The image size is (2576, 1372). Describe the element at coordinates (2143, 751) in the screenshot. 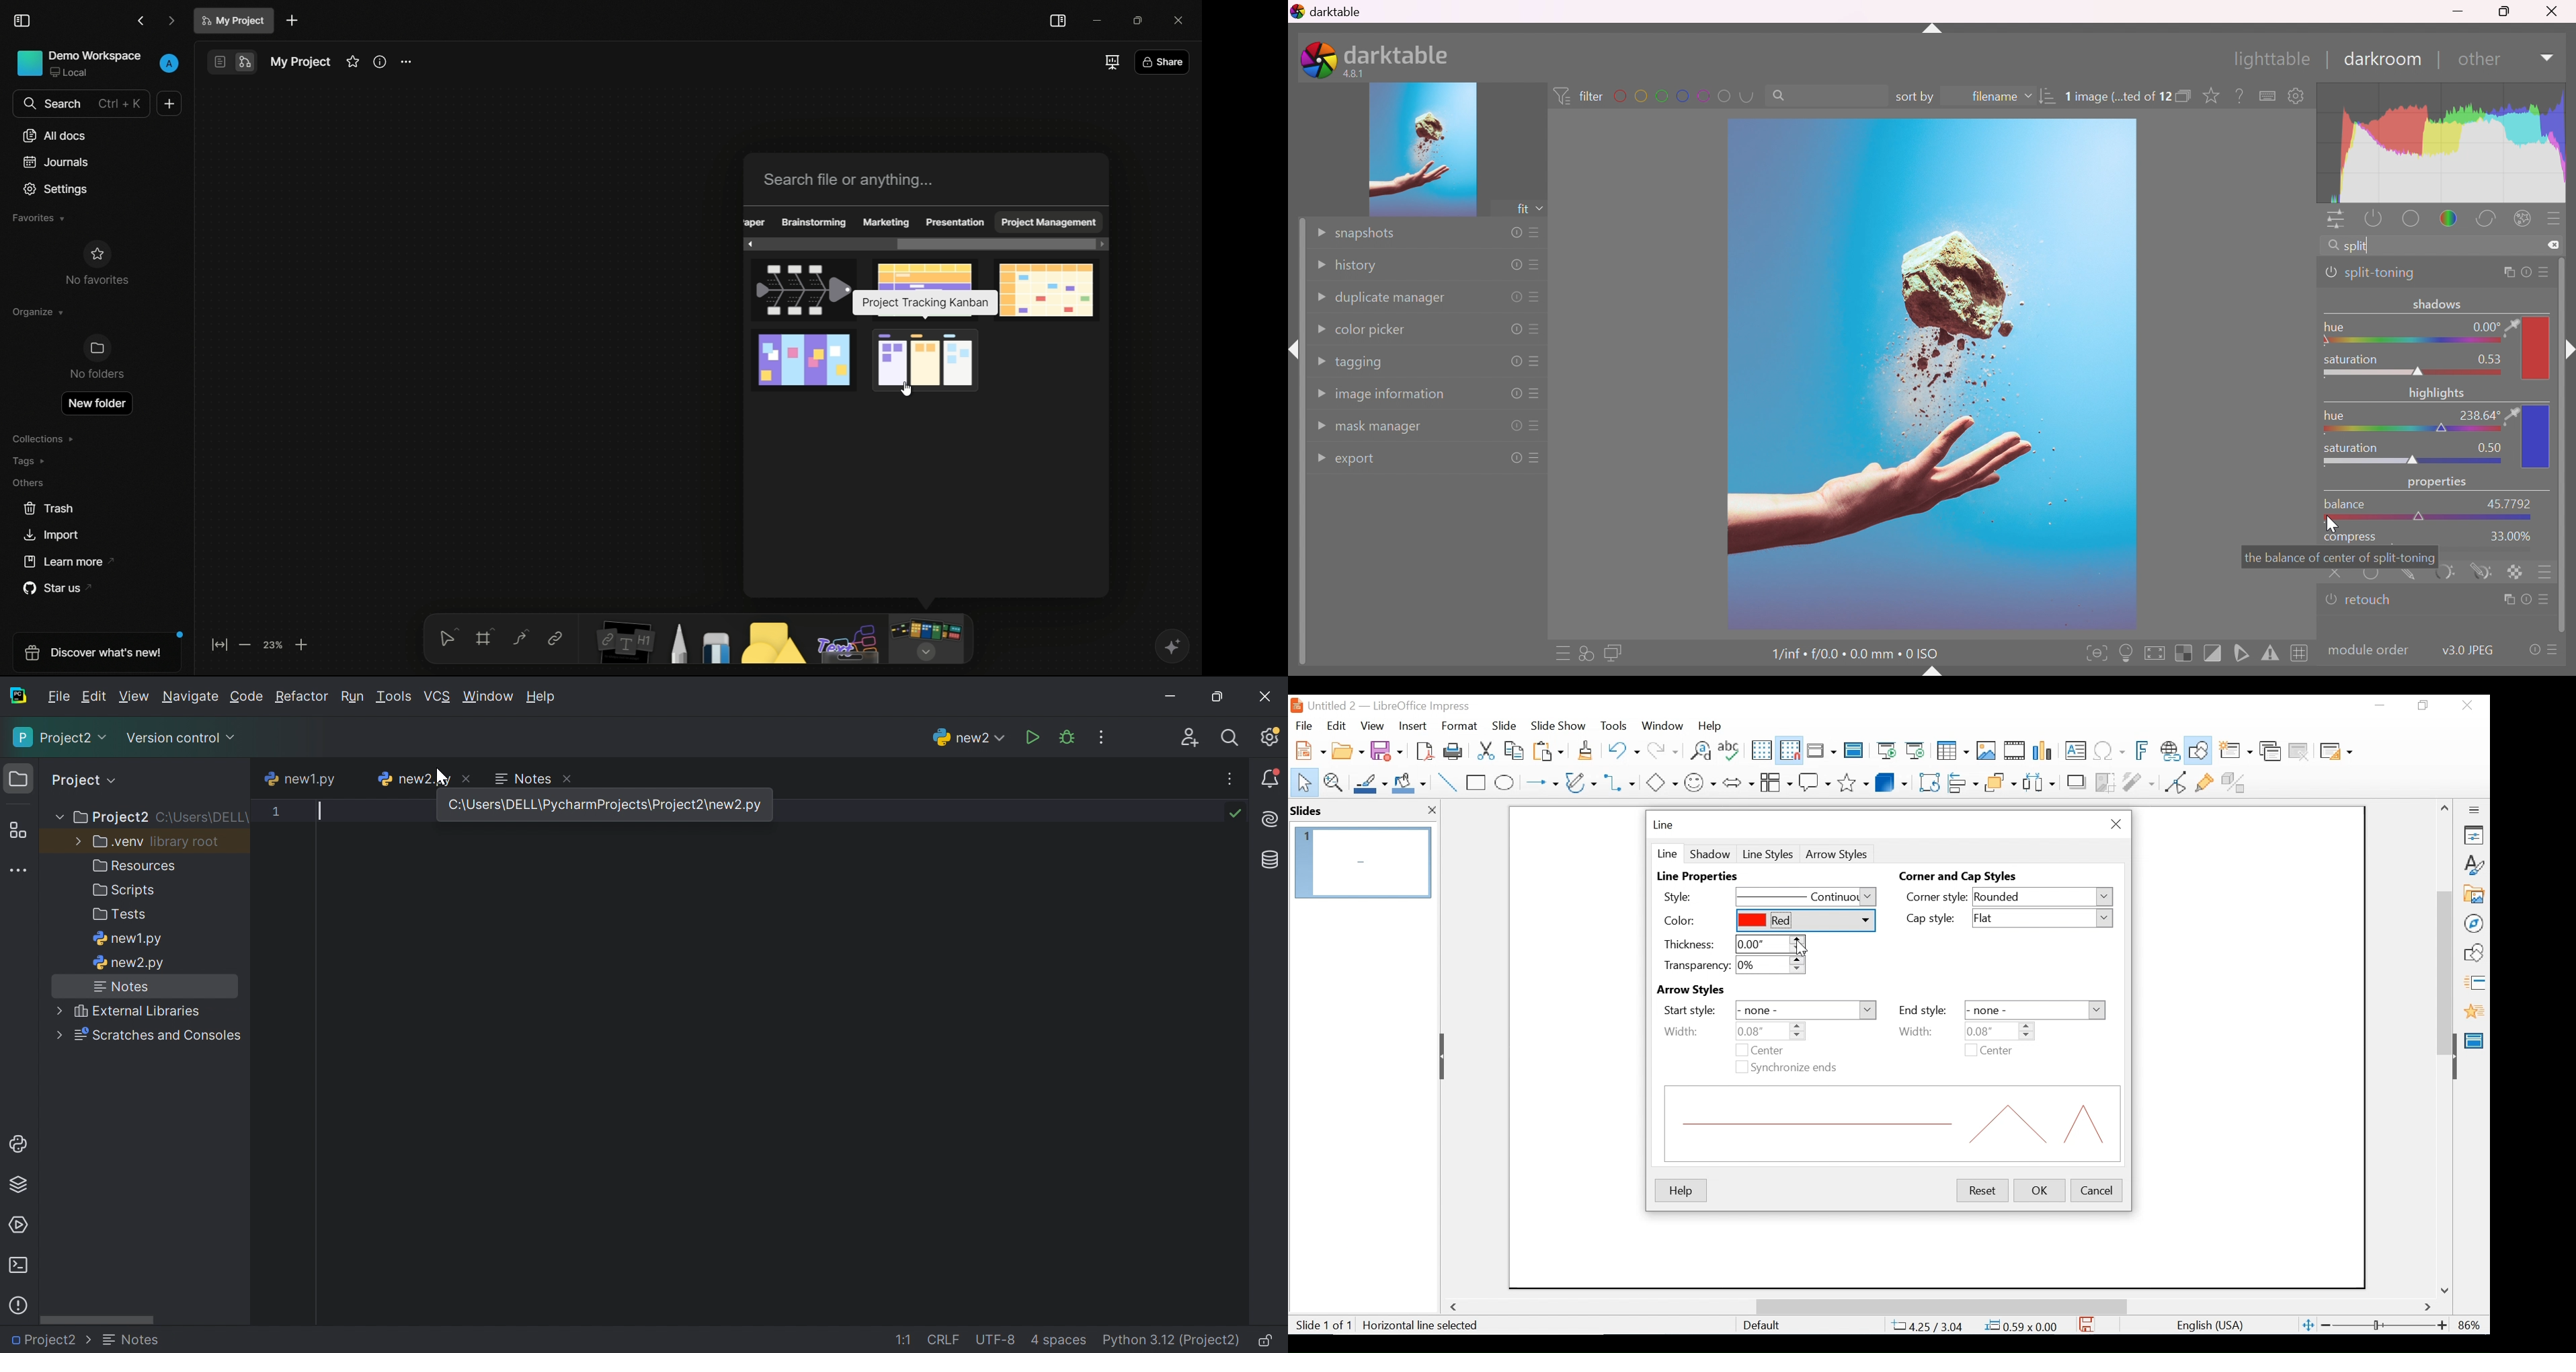

I see `Insert Frontwork` at that location.